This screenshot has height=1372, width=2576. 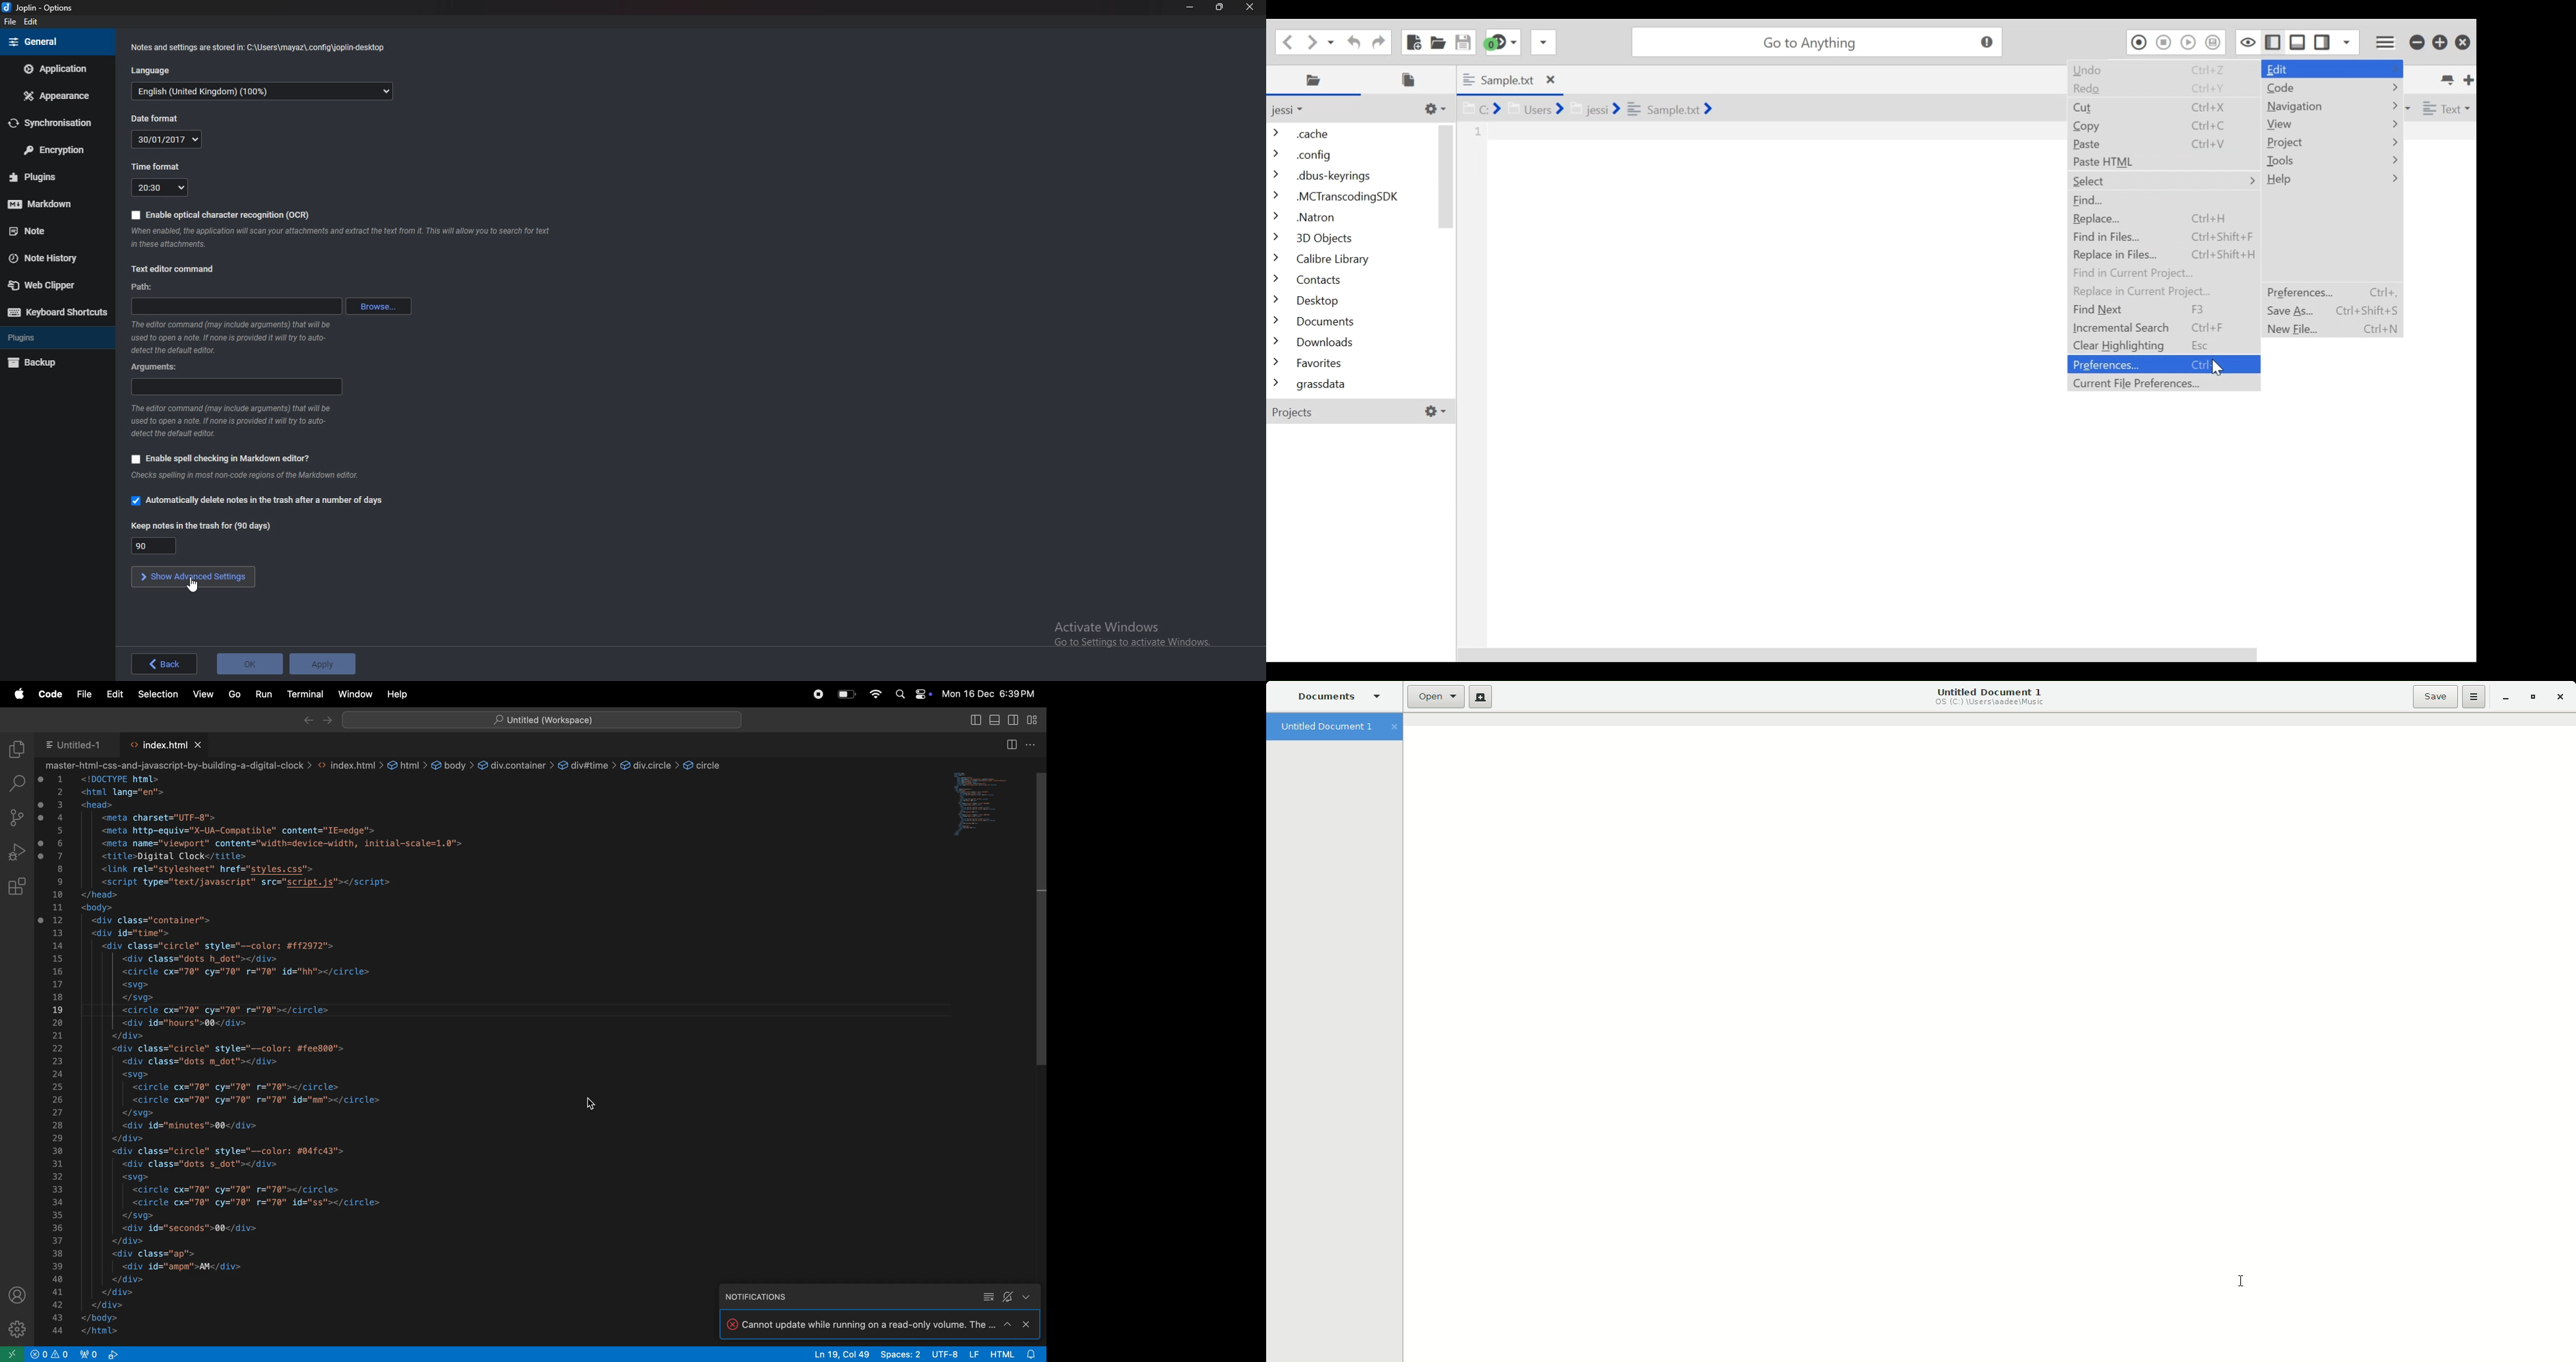 What do you see at coordinates (1509, 79) in the screenshot?
I see `Current Tab` at bounding box center [1509, 79].